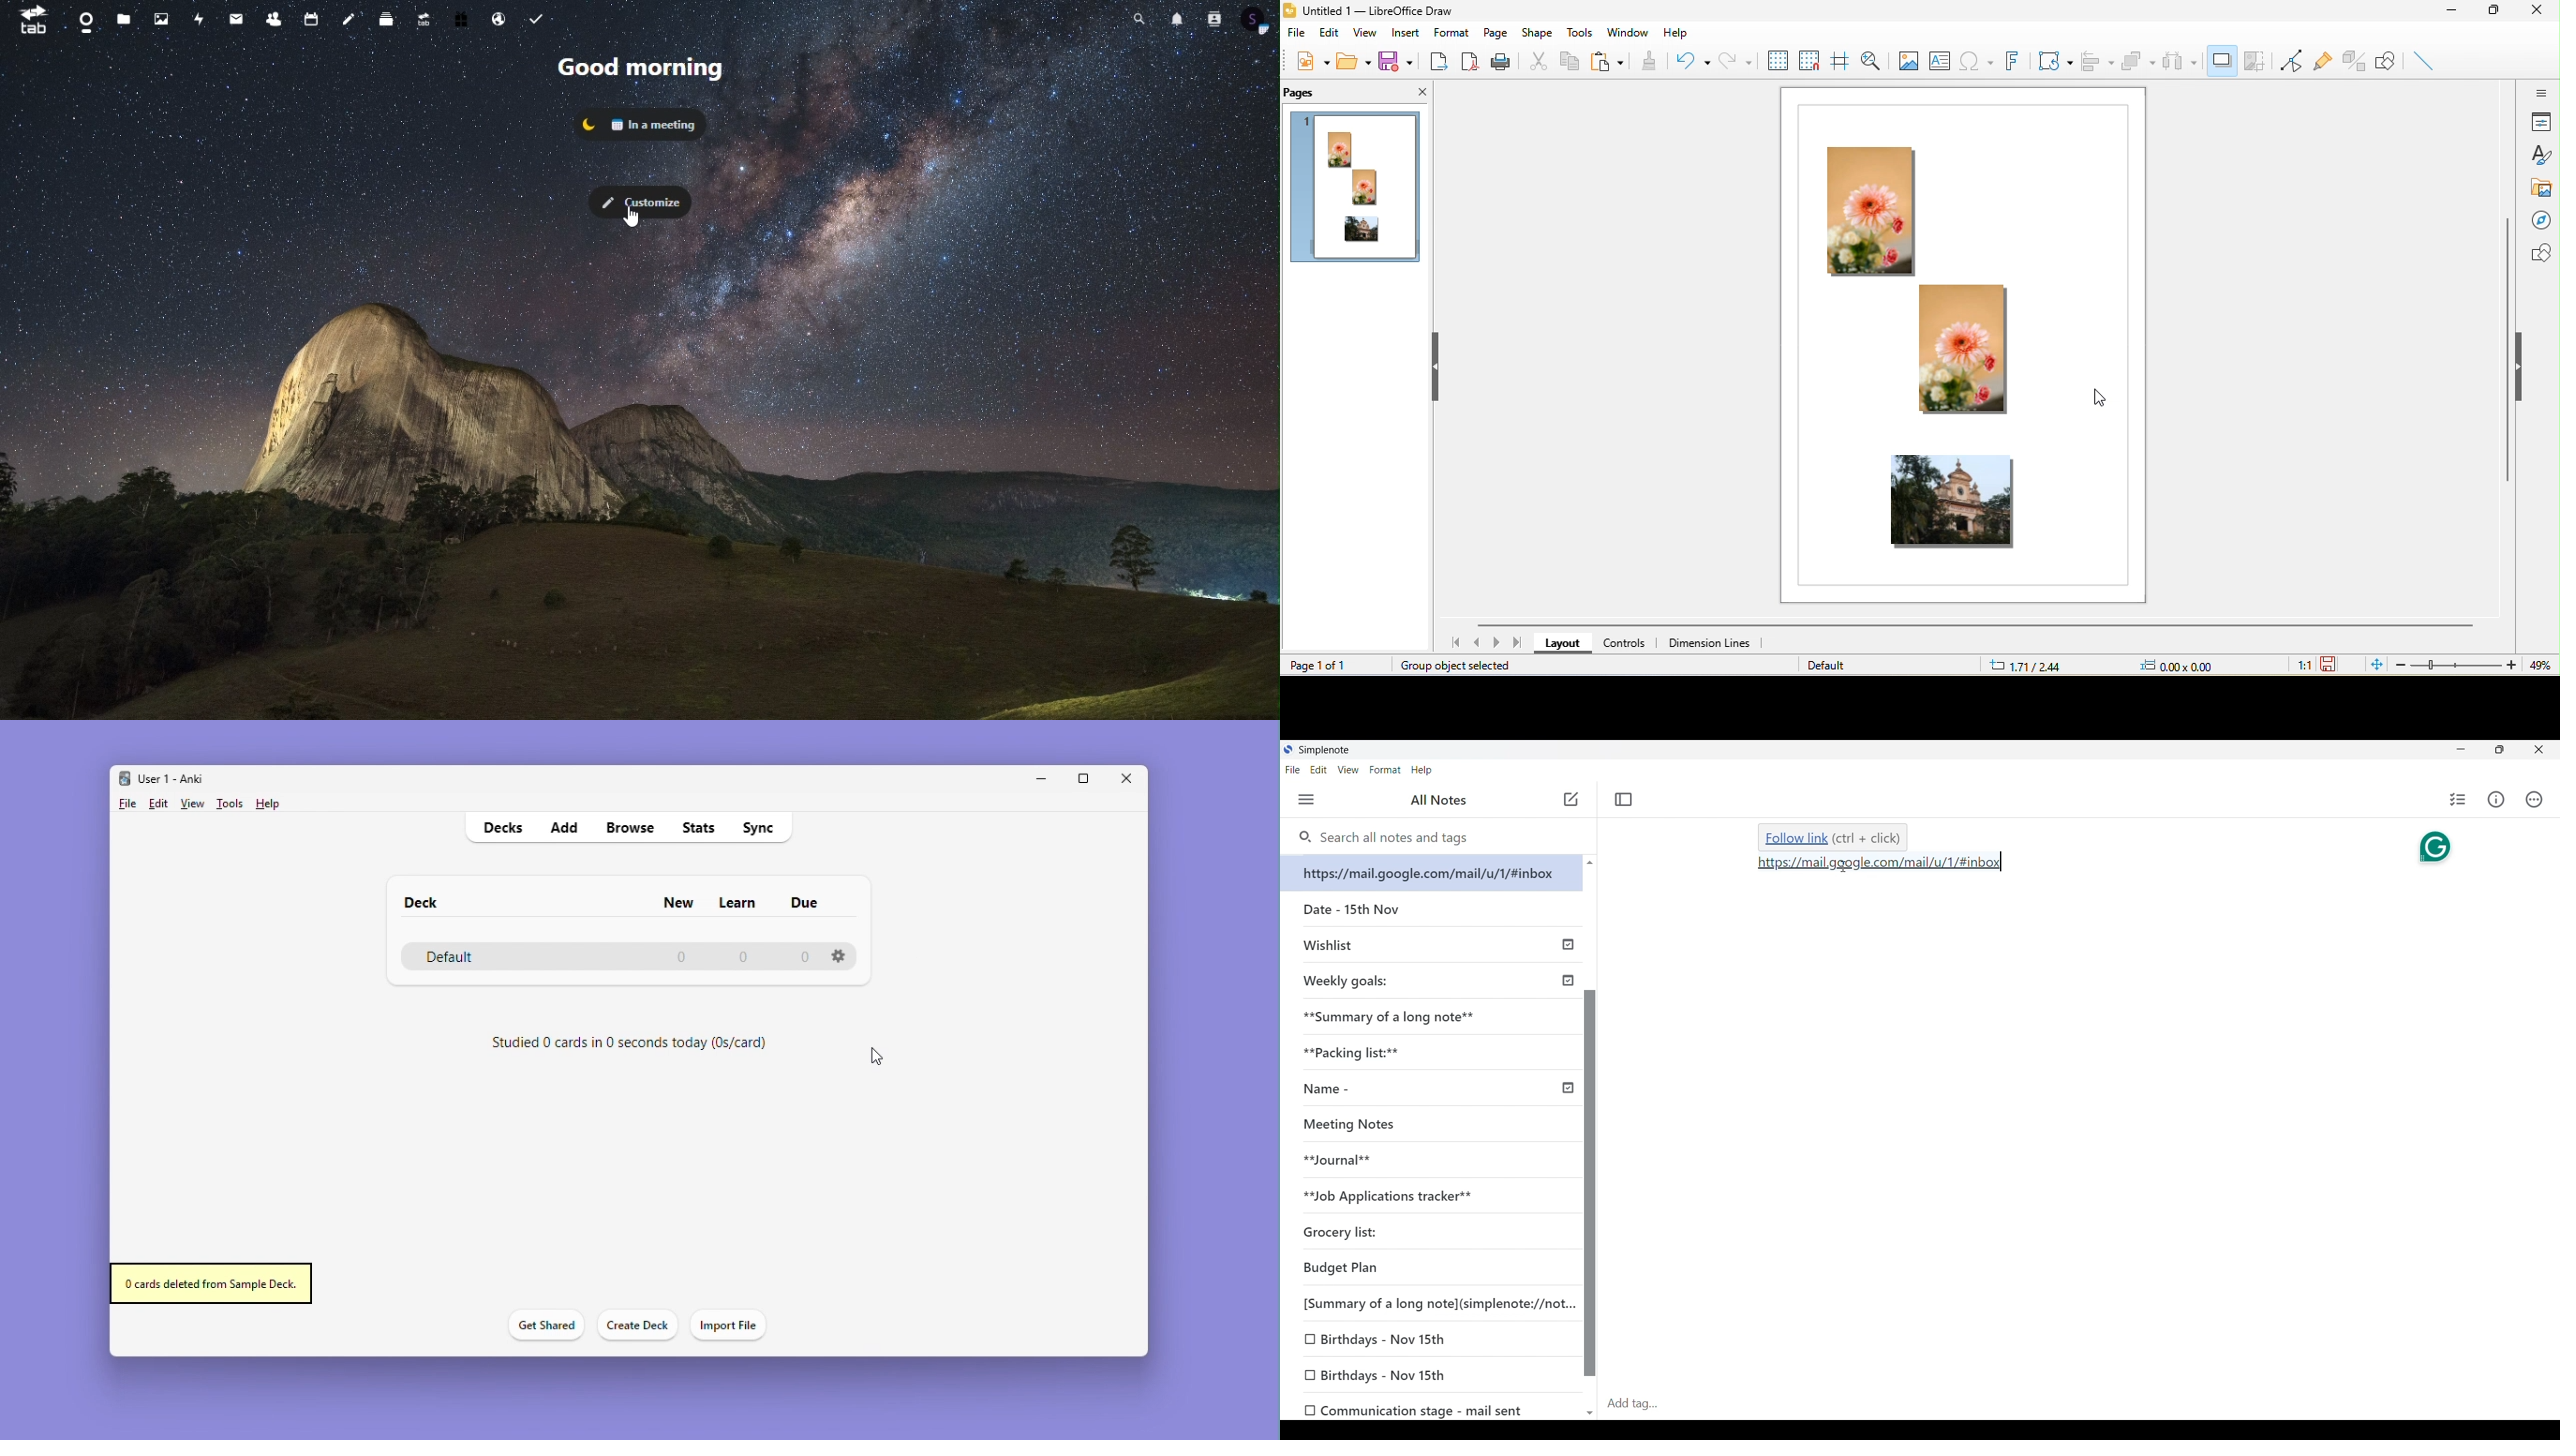 Image resolution: width=2576 pixels, height=1456 pixels. Describe the element at coordinates (1941, 58) in the screenshot. I see `text box` at that location.